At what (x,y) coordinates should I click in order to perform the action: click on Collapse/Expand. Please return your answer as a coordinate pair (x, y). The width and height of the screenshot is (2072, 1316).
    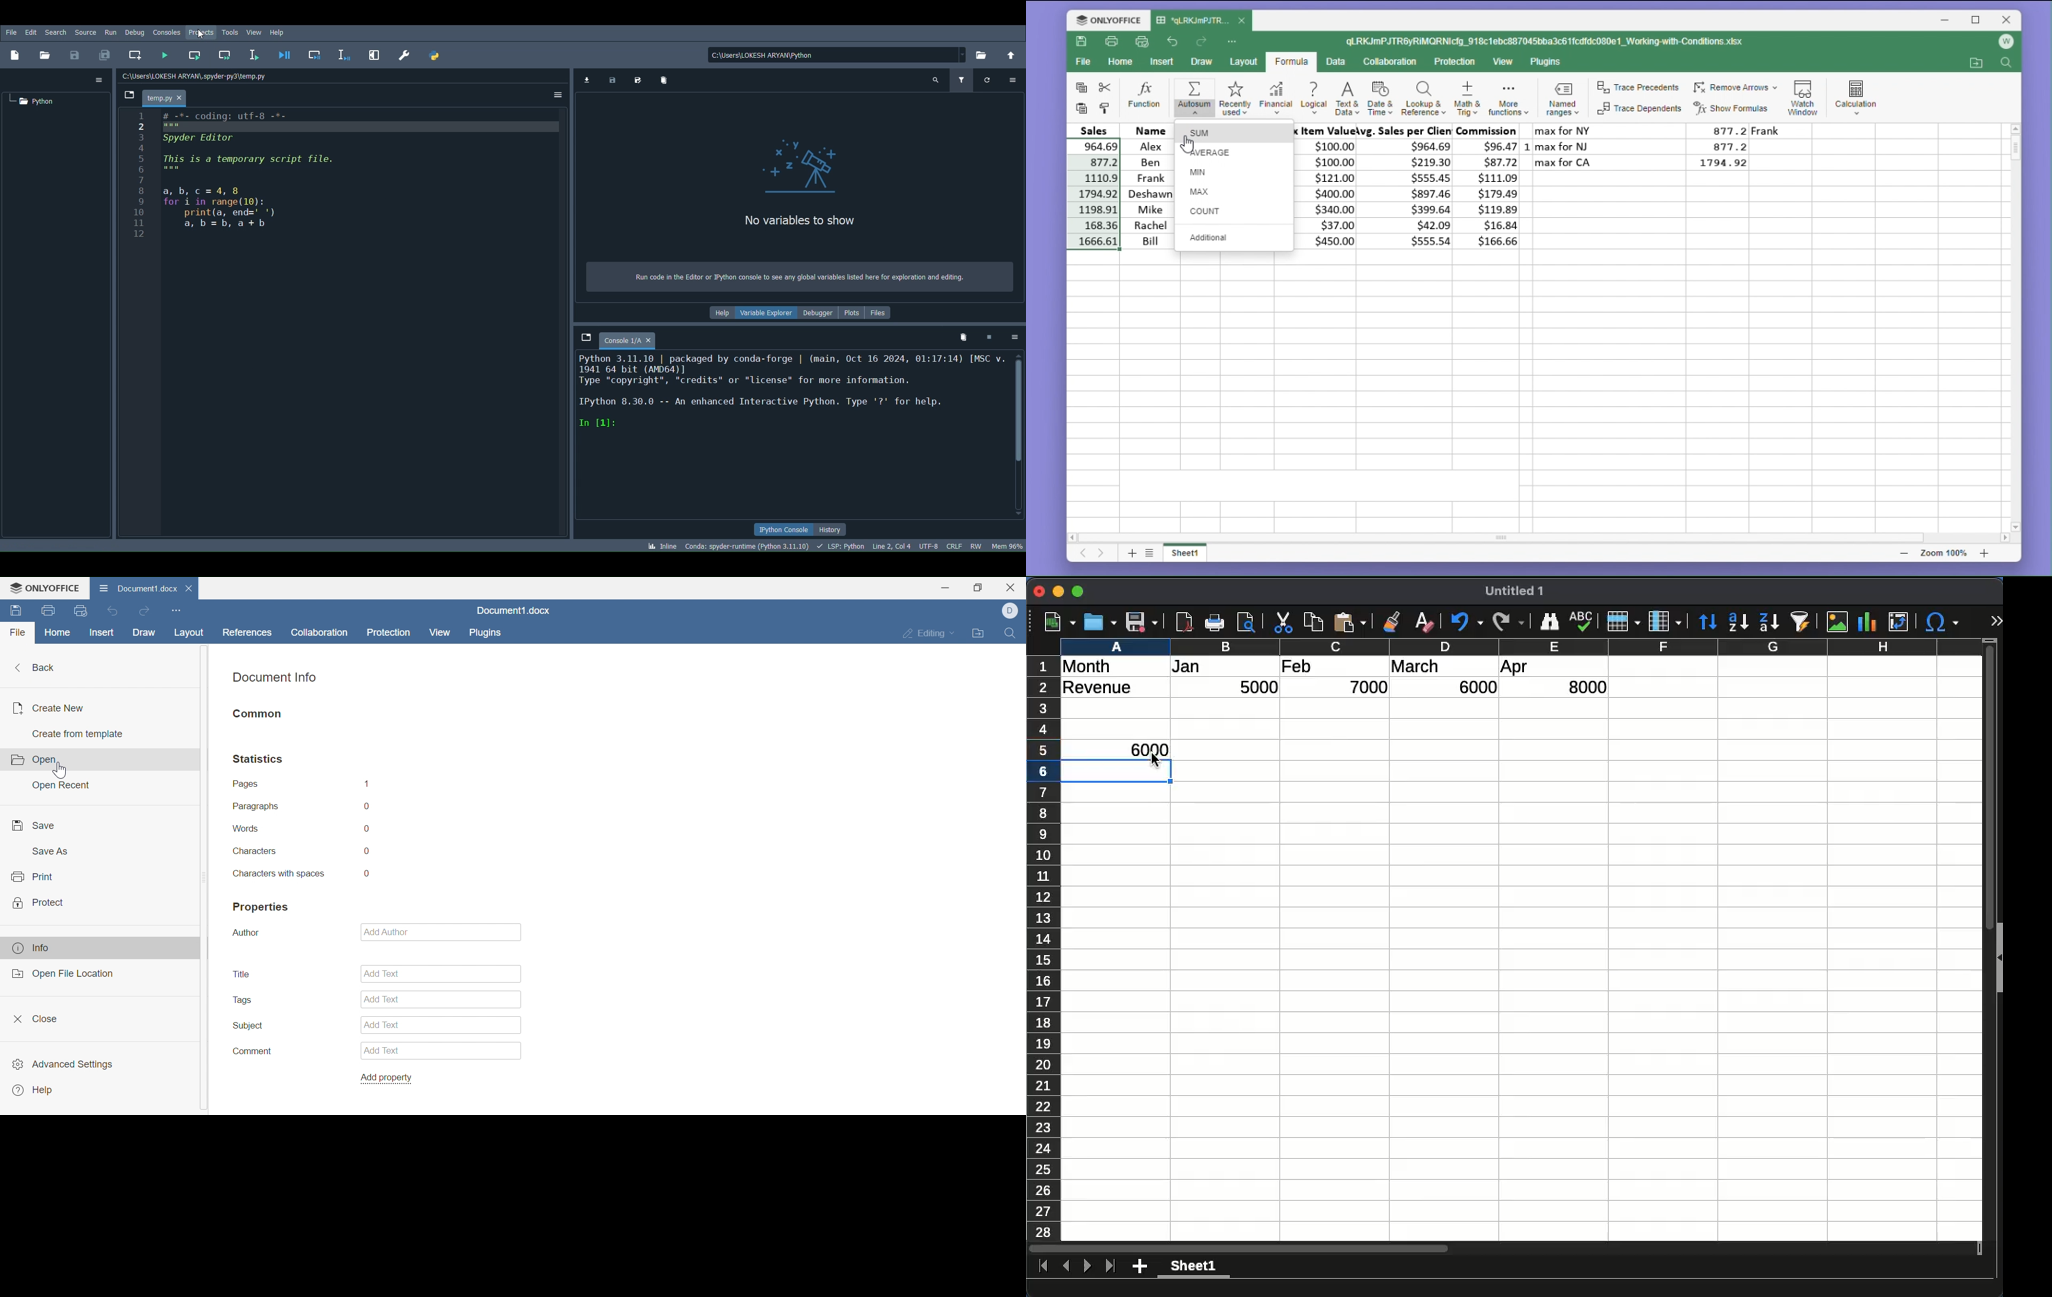
    Looking at the image, I should click on (1999, 958).